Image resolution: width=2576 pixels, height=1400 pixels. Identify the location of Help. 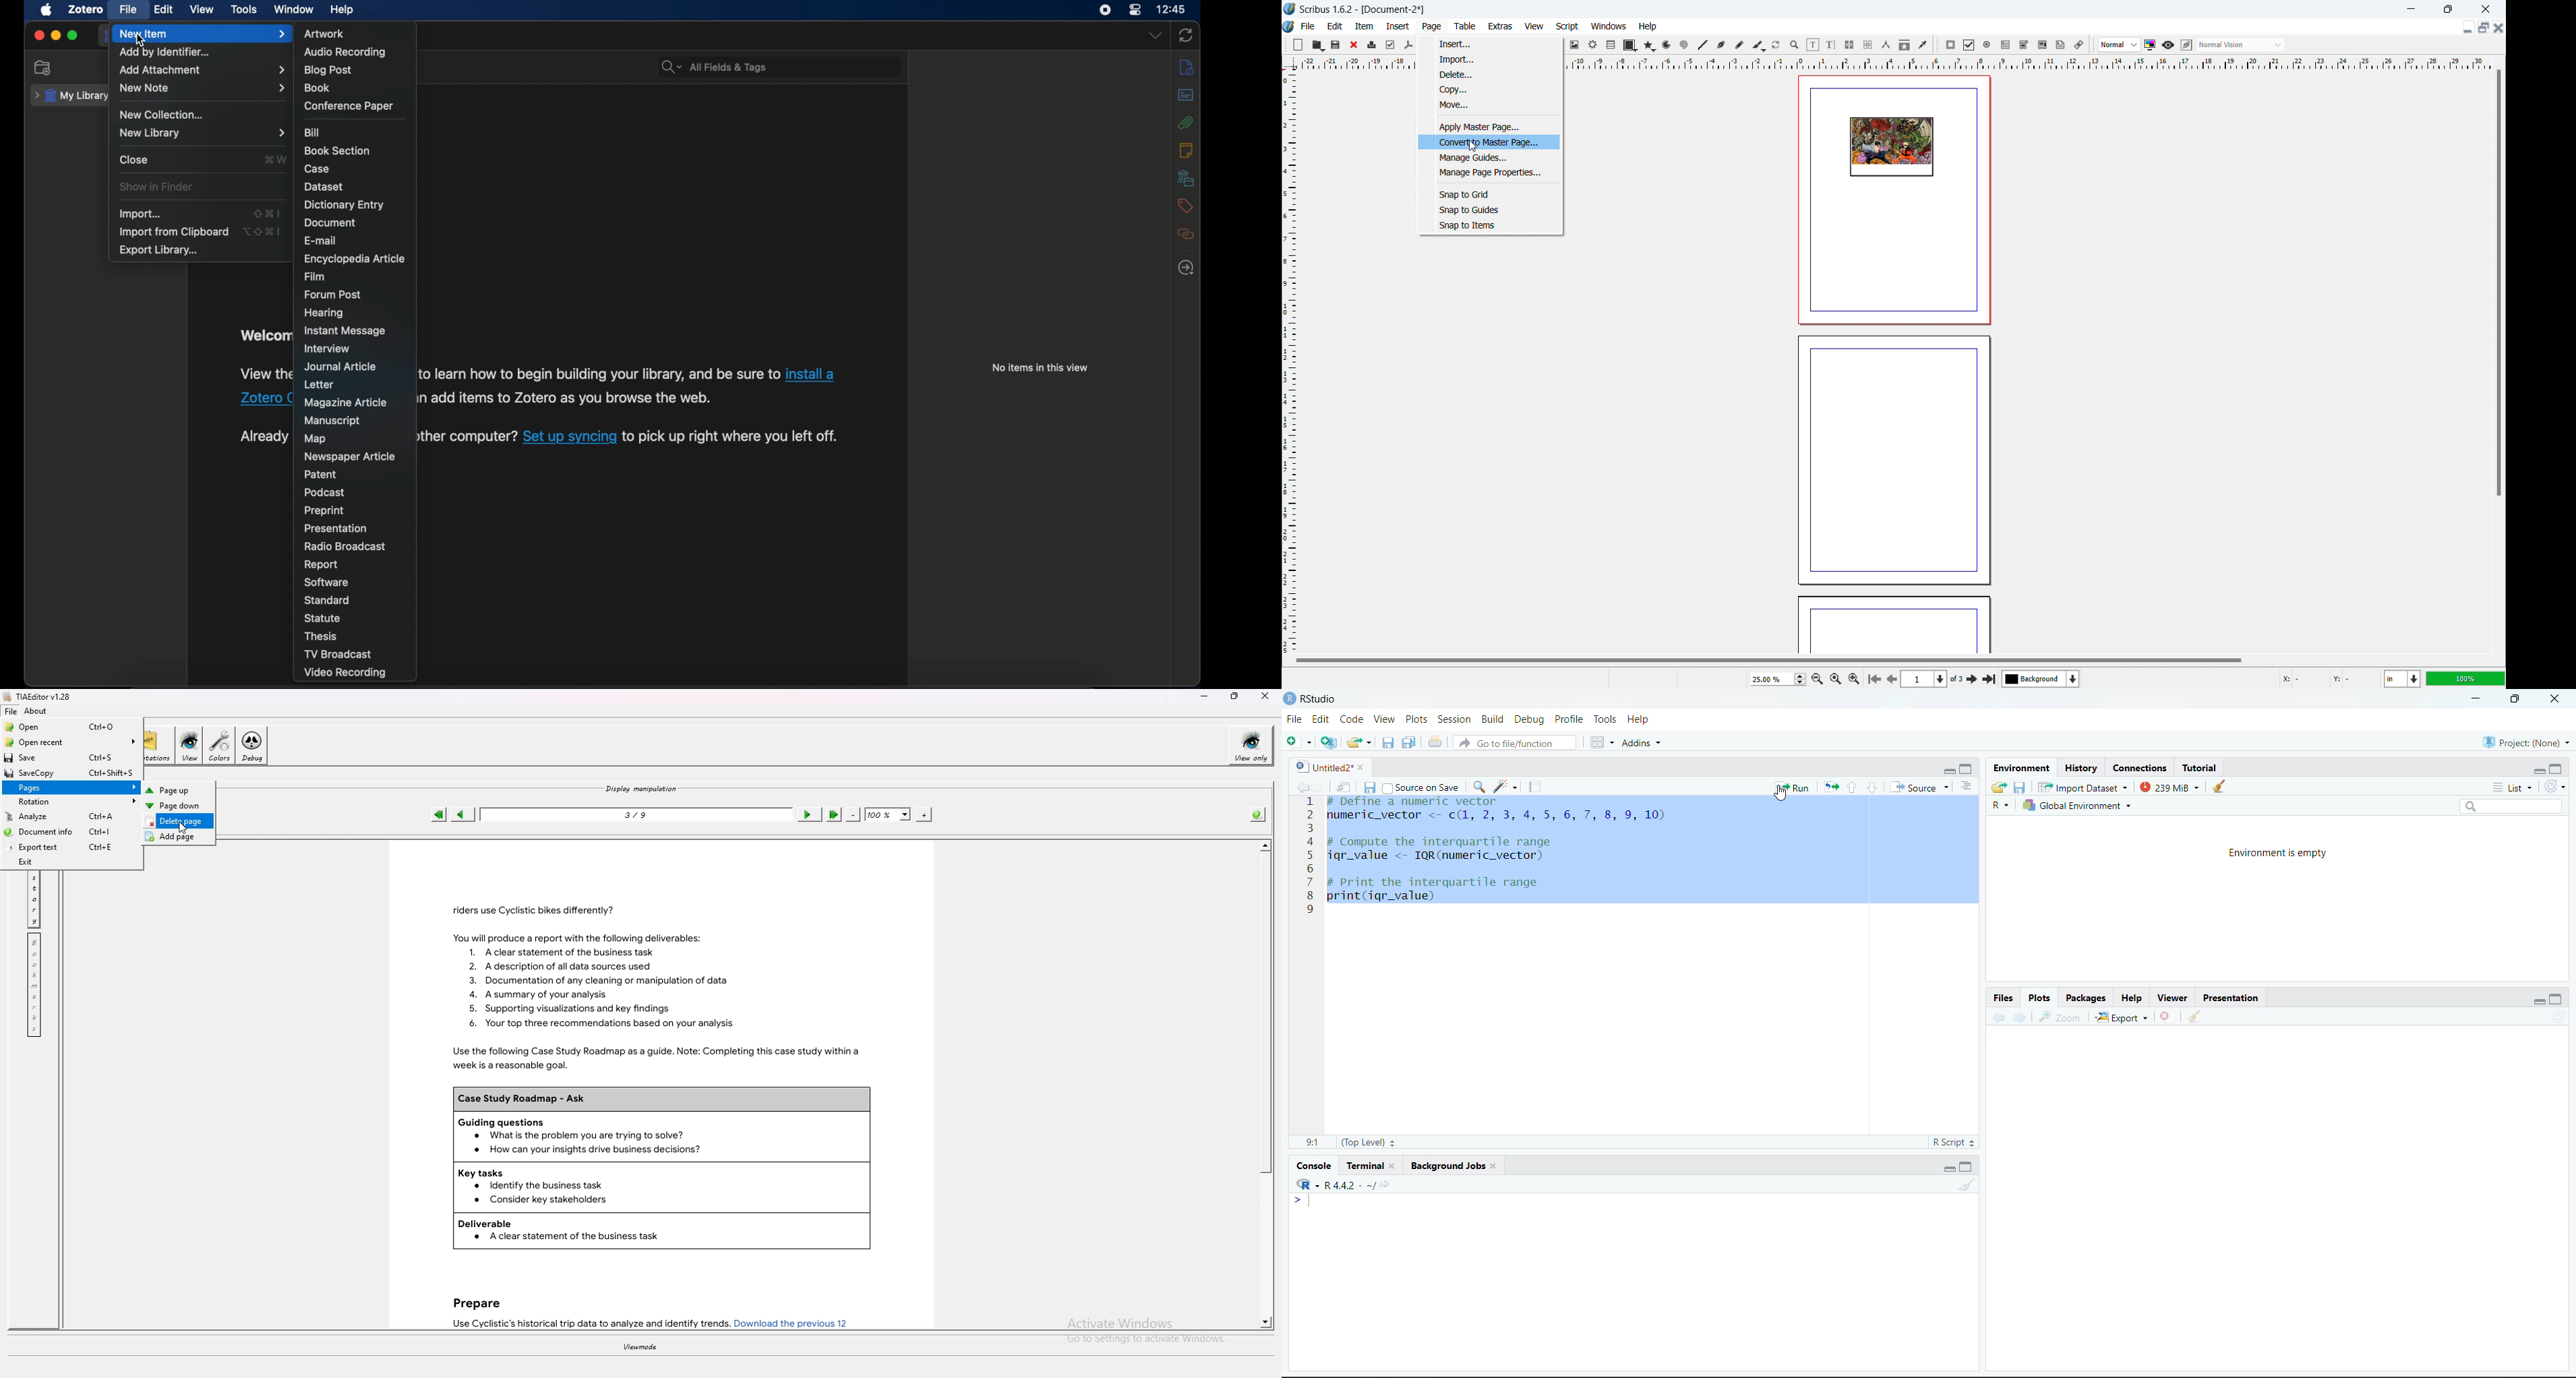
(2133, 998).